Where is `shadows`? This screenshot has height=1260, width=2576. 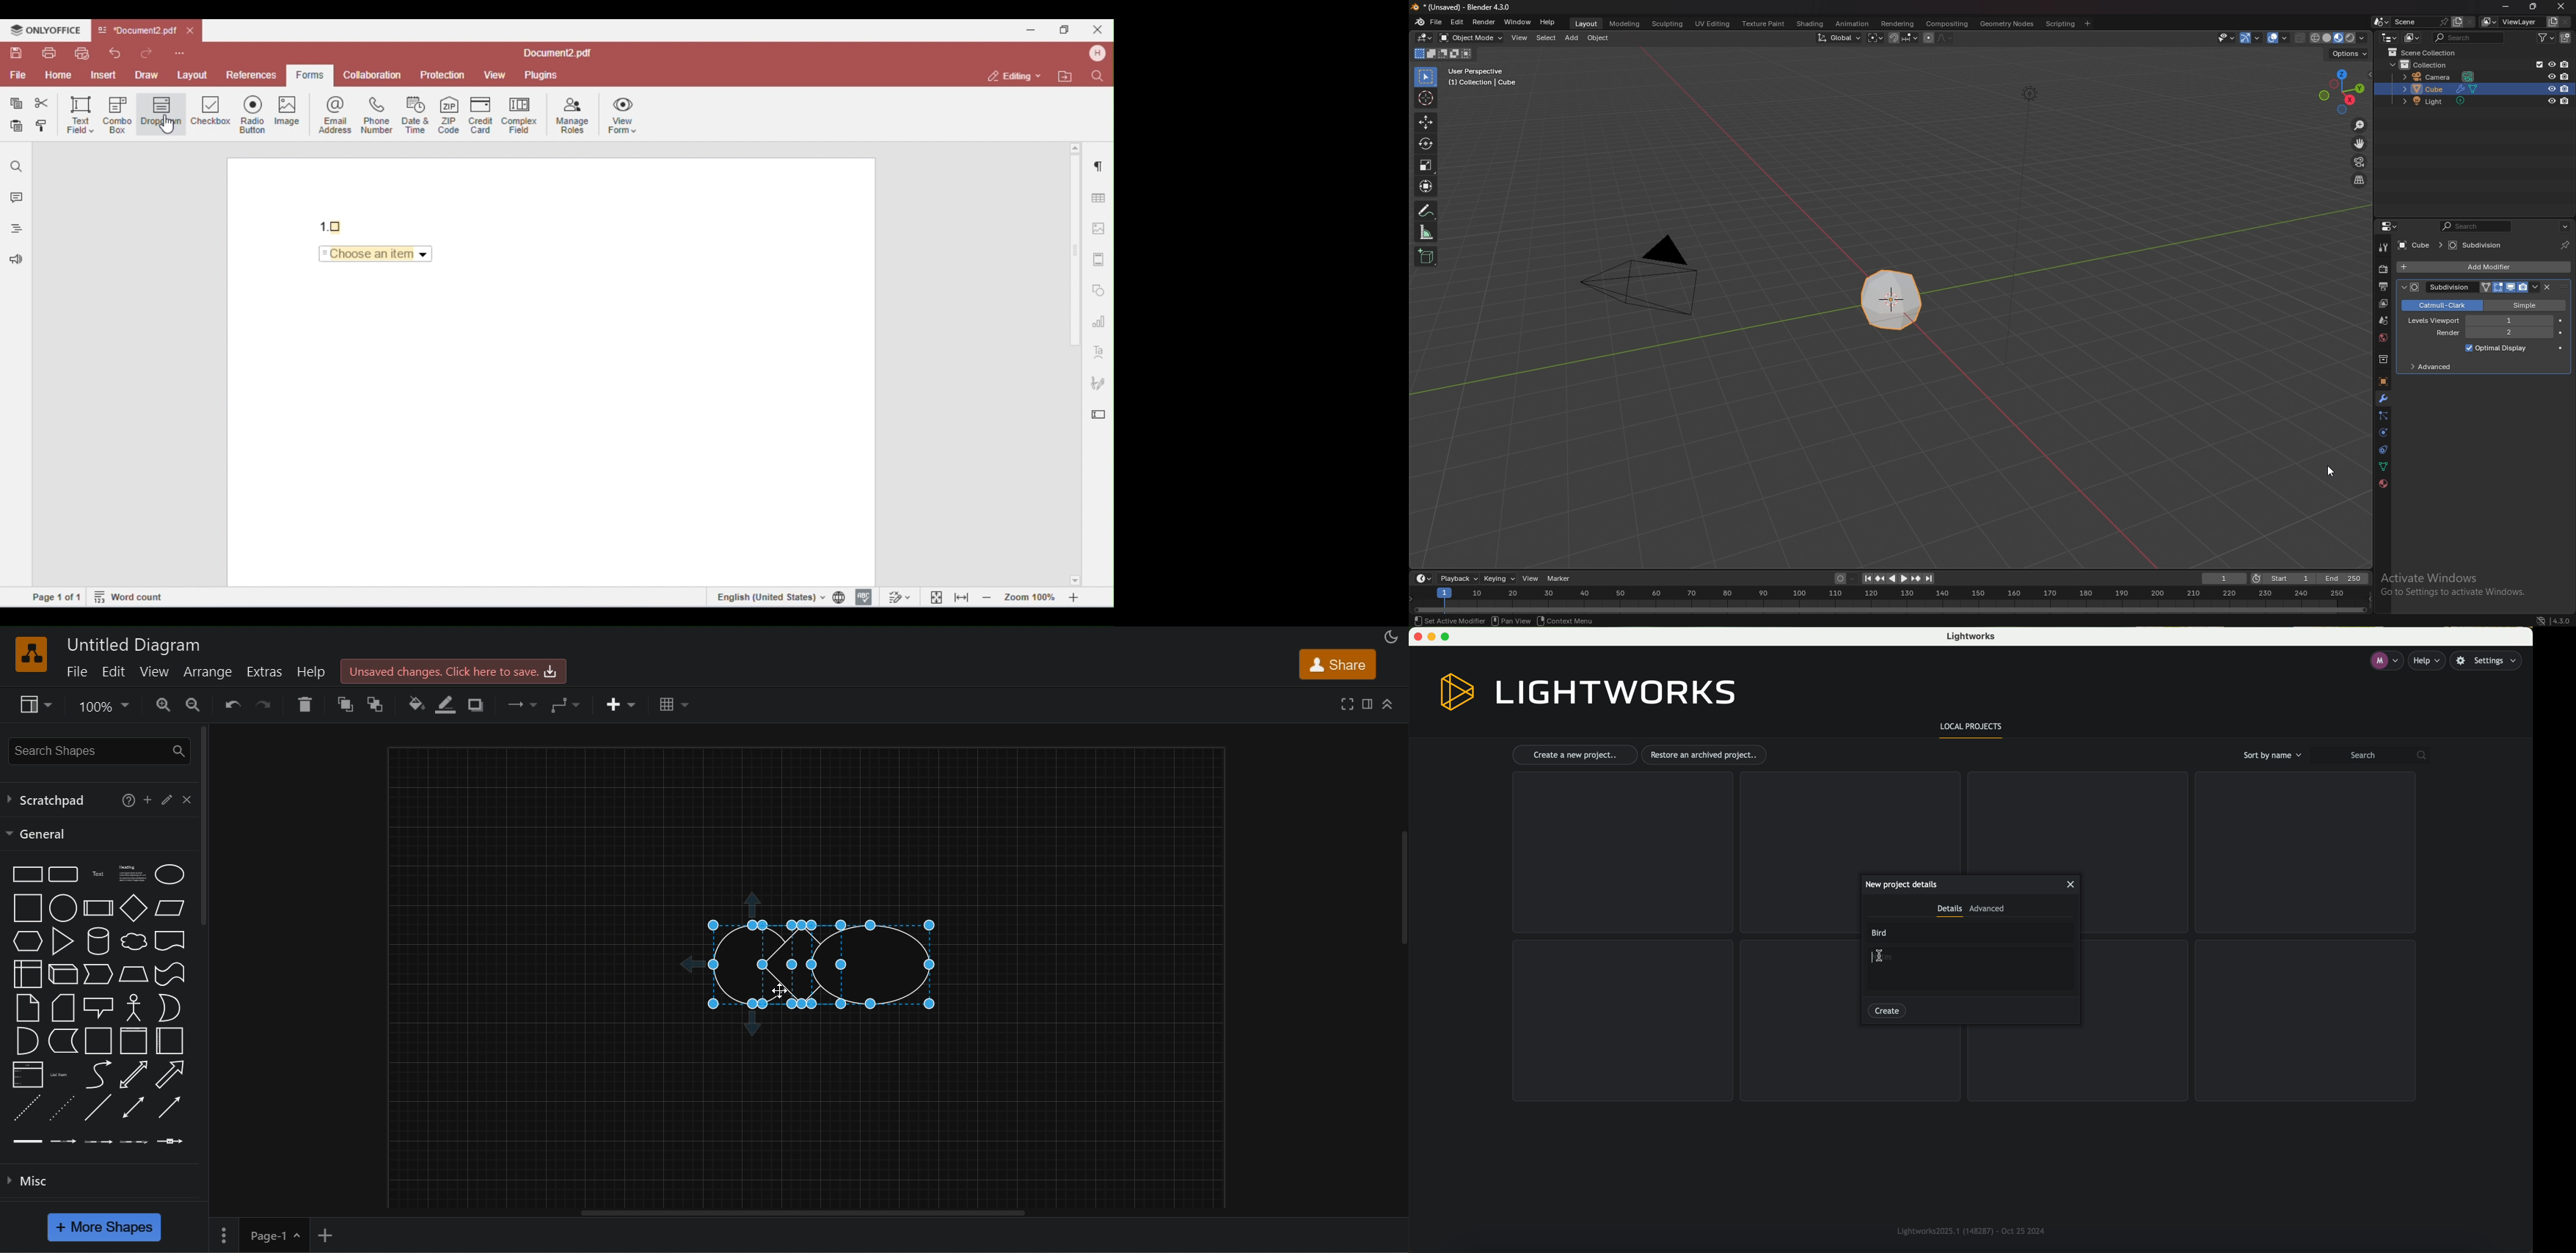
shadows is located at coordinates (474, 705).